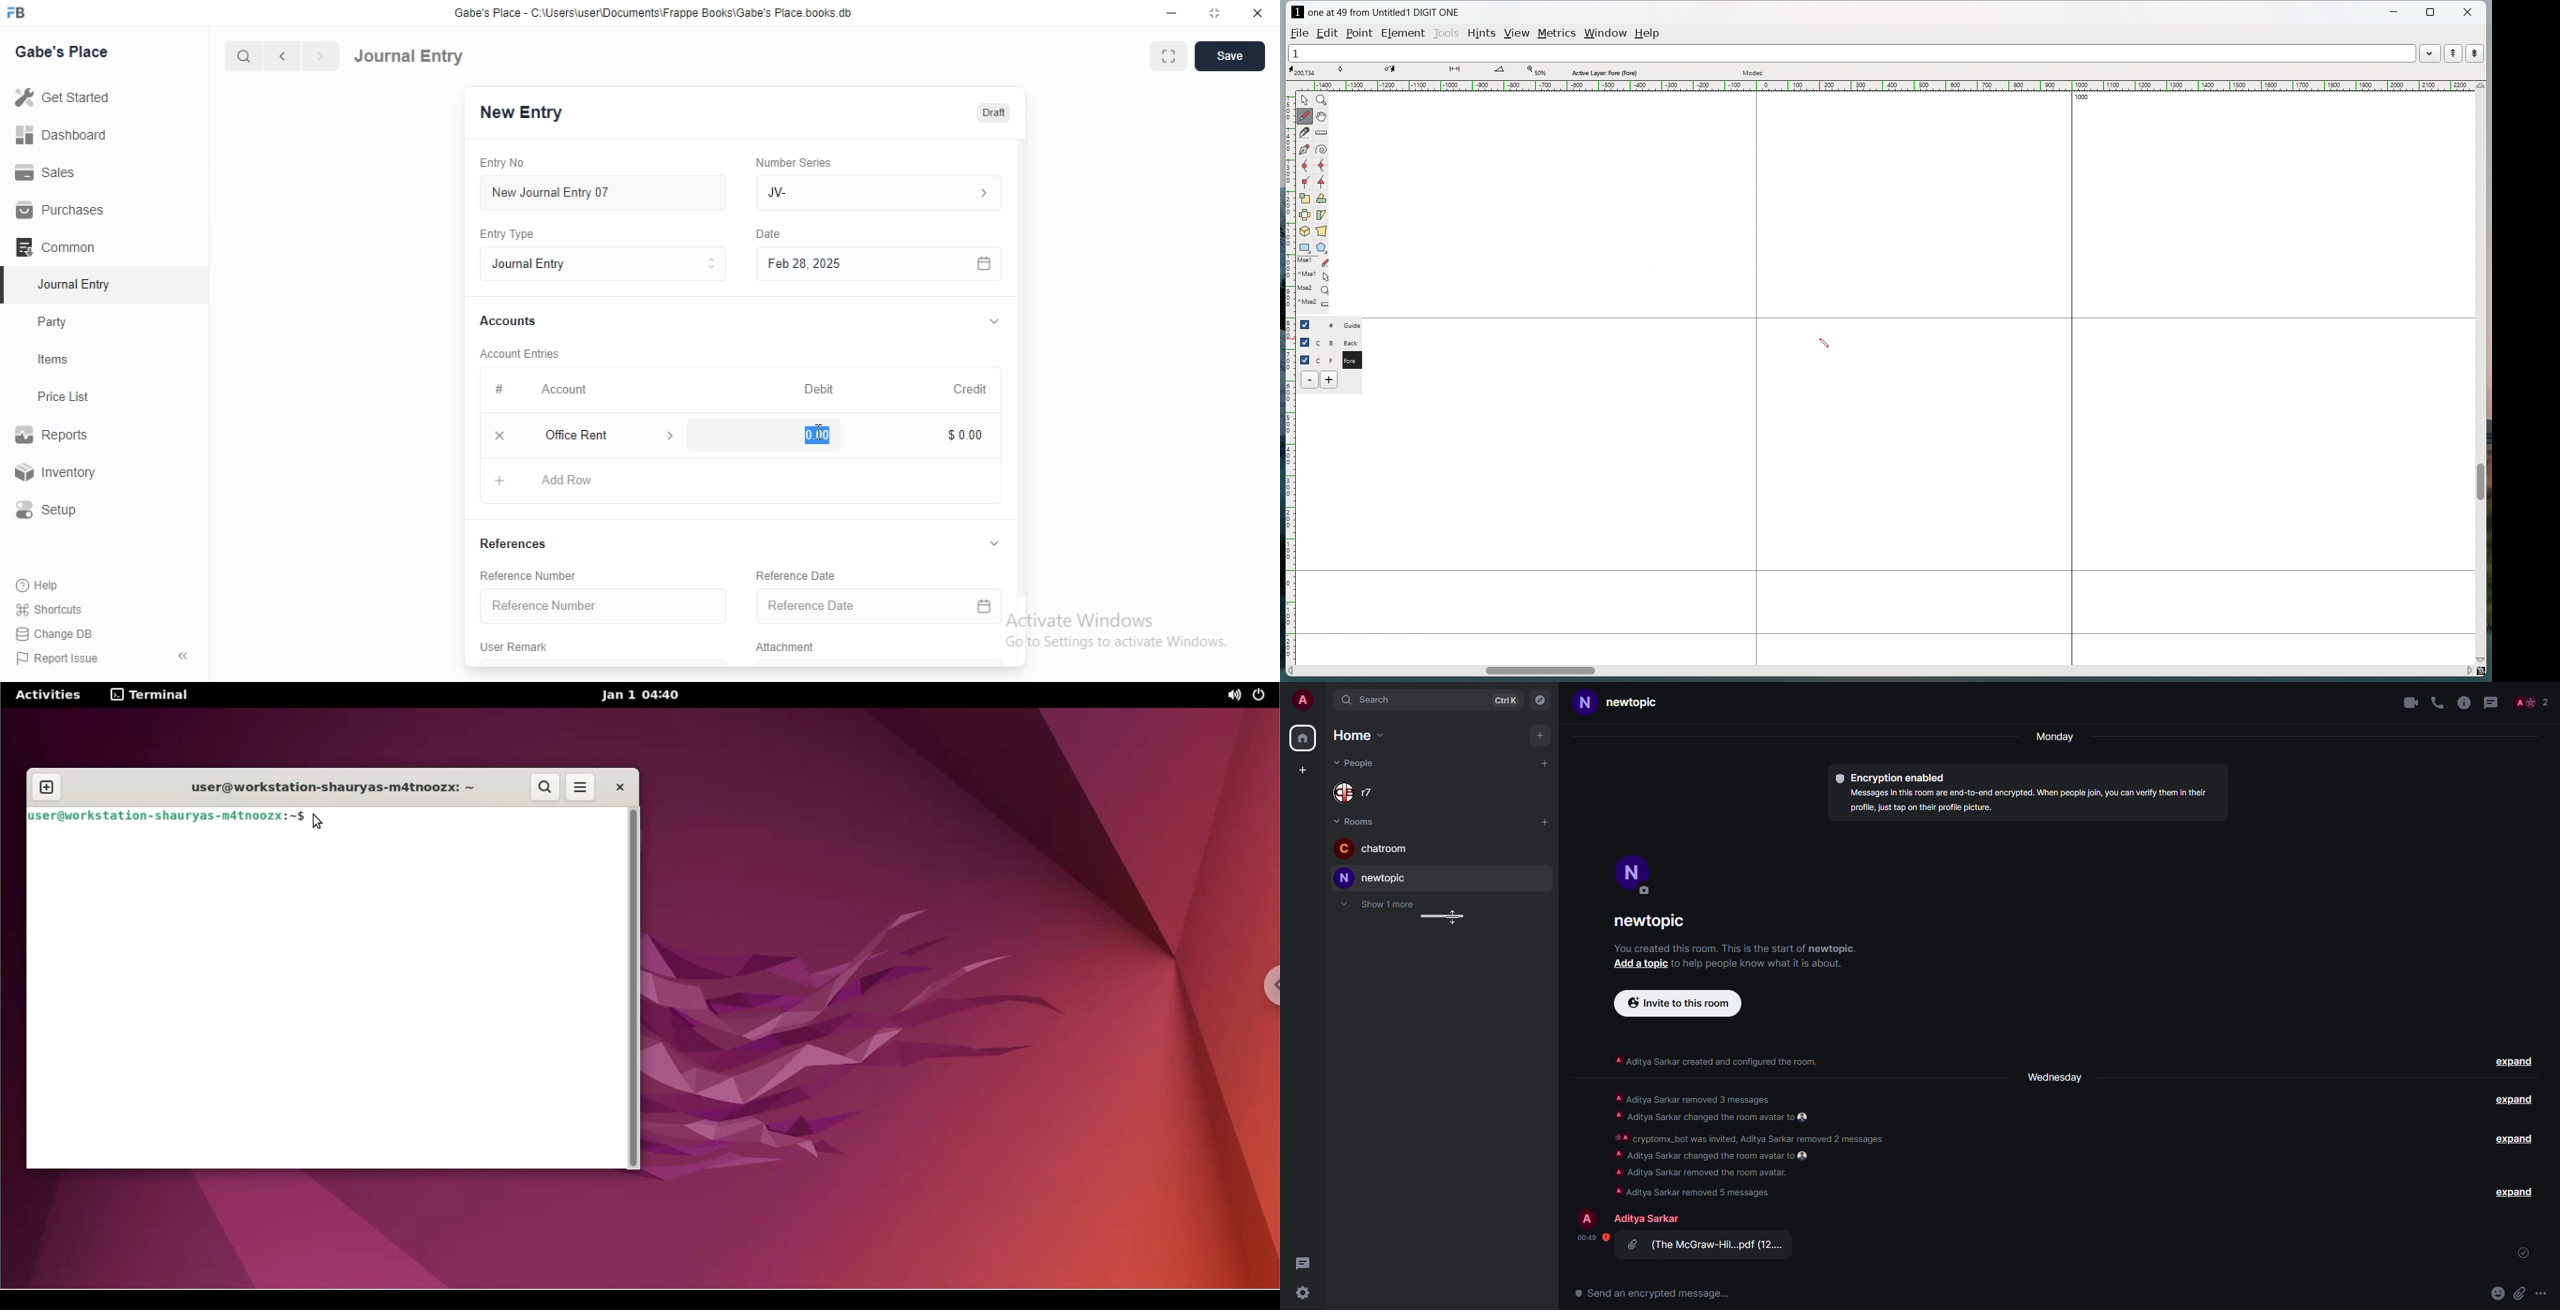 This screenshot has height=1316, width=2576. I want to click on Journal Entry, so click(409, 56).